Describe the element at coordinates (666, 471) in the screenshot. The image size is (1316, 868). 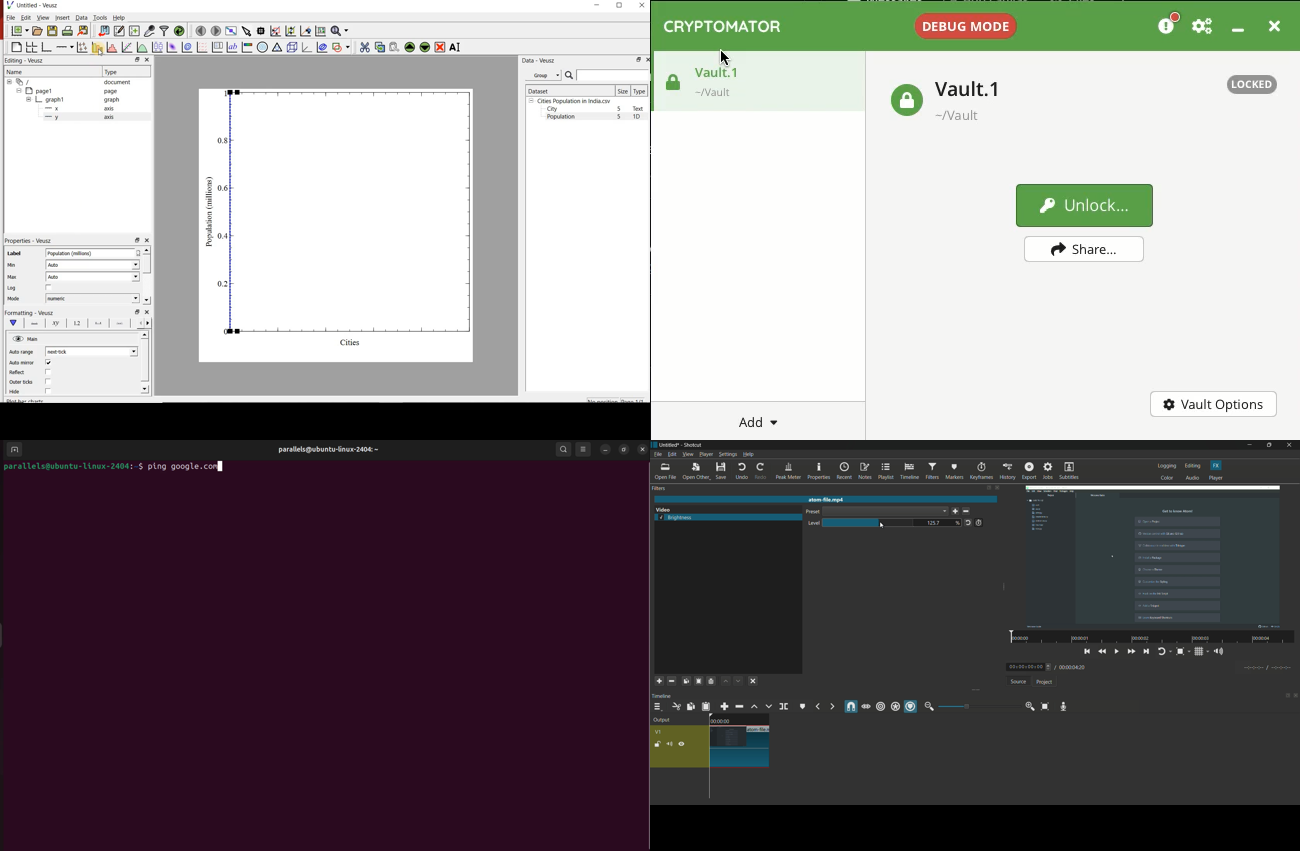
I see `open file` at that location.